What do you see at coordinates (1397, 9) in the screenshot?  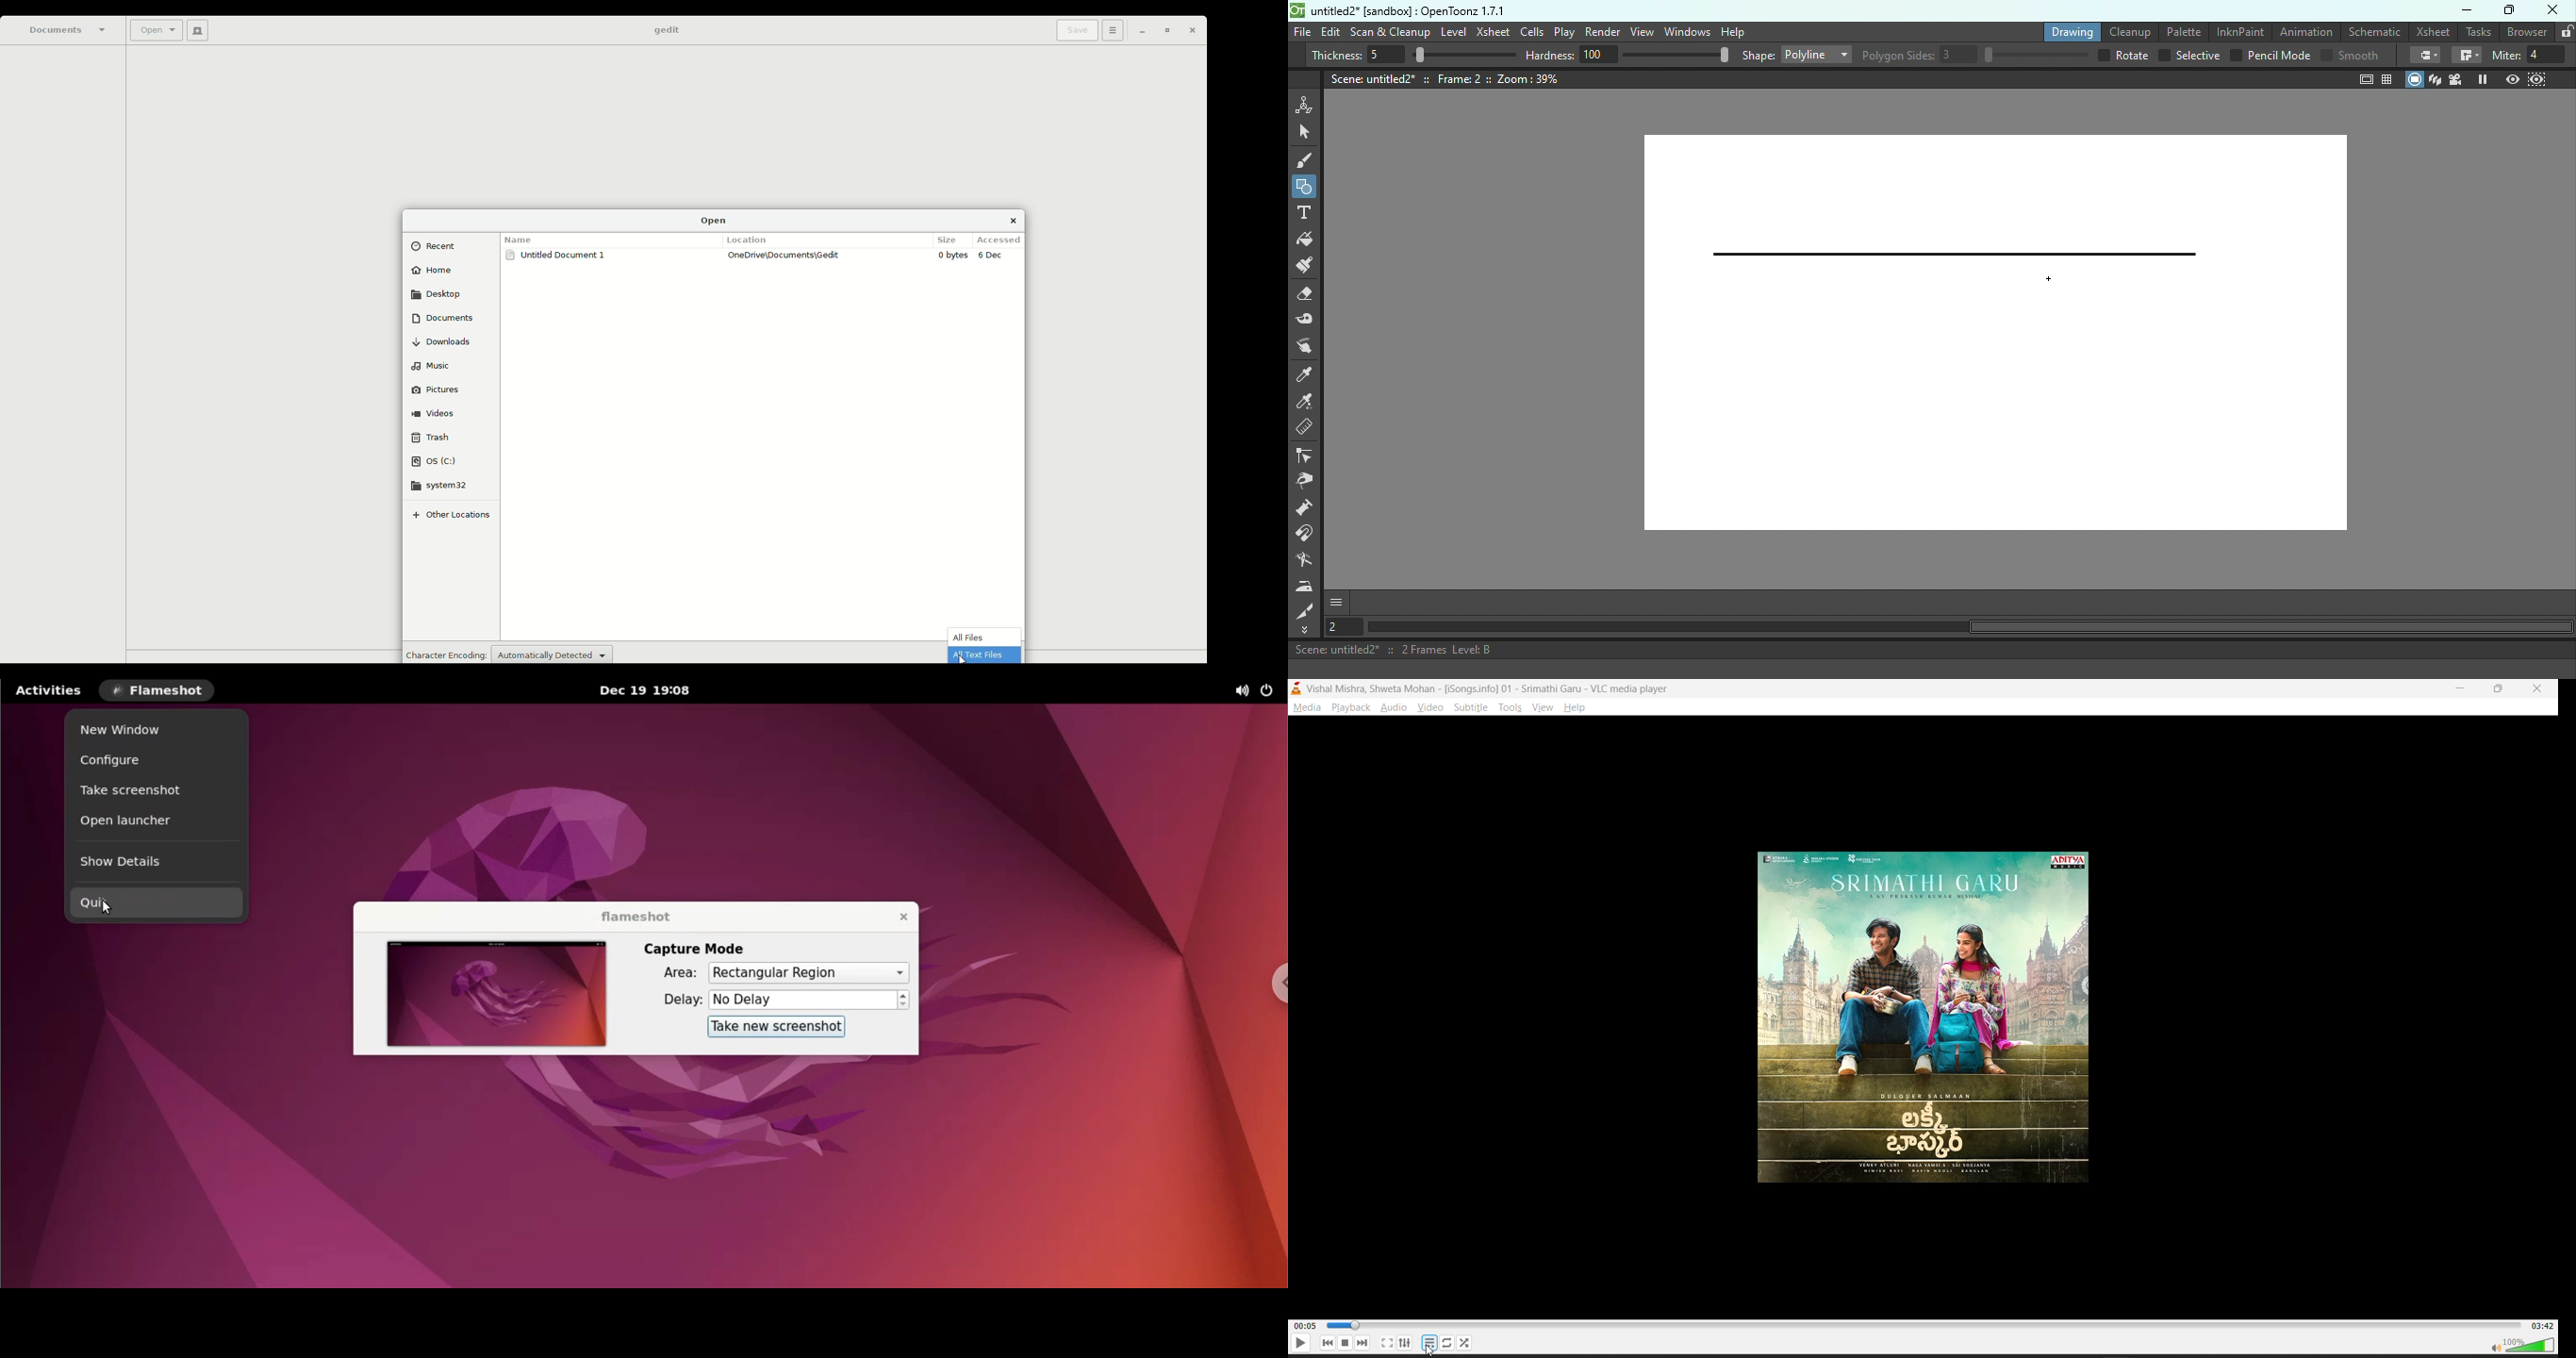 I see `untitled2* [sandbox] : OpenToonz 1.7.1` at bounding box center [1397, 9].